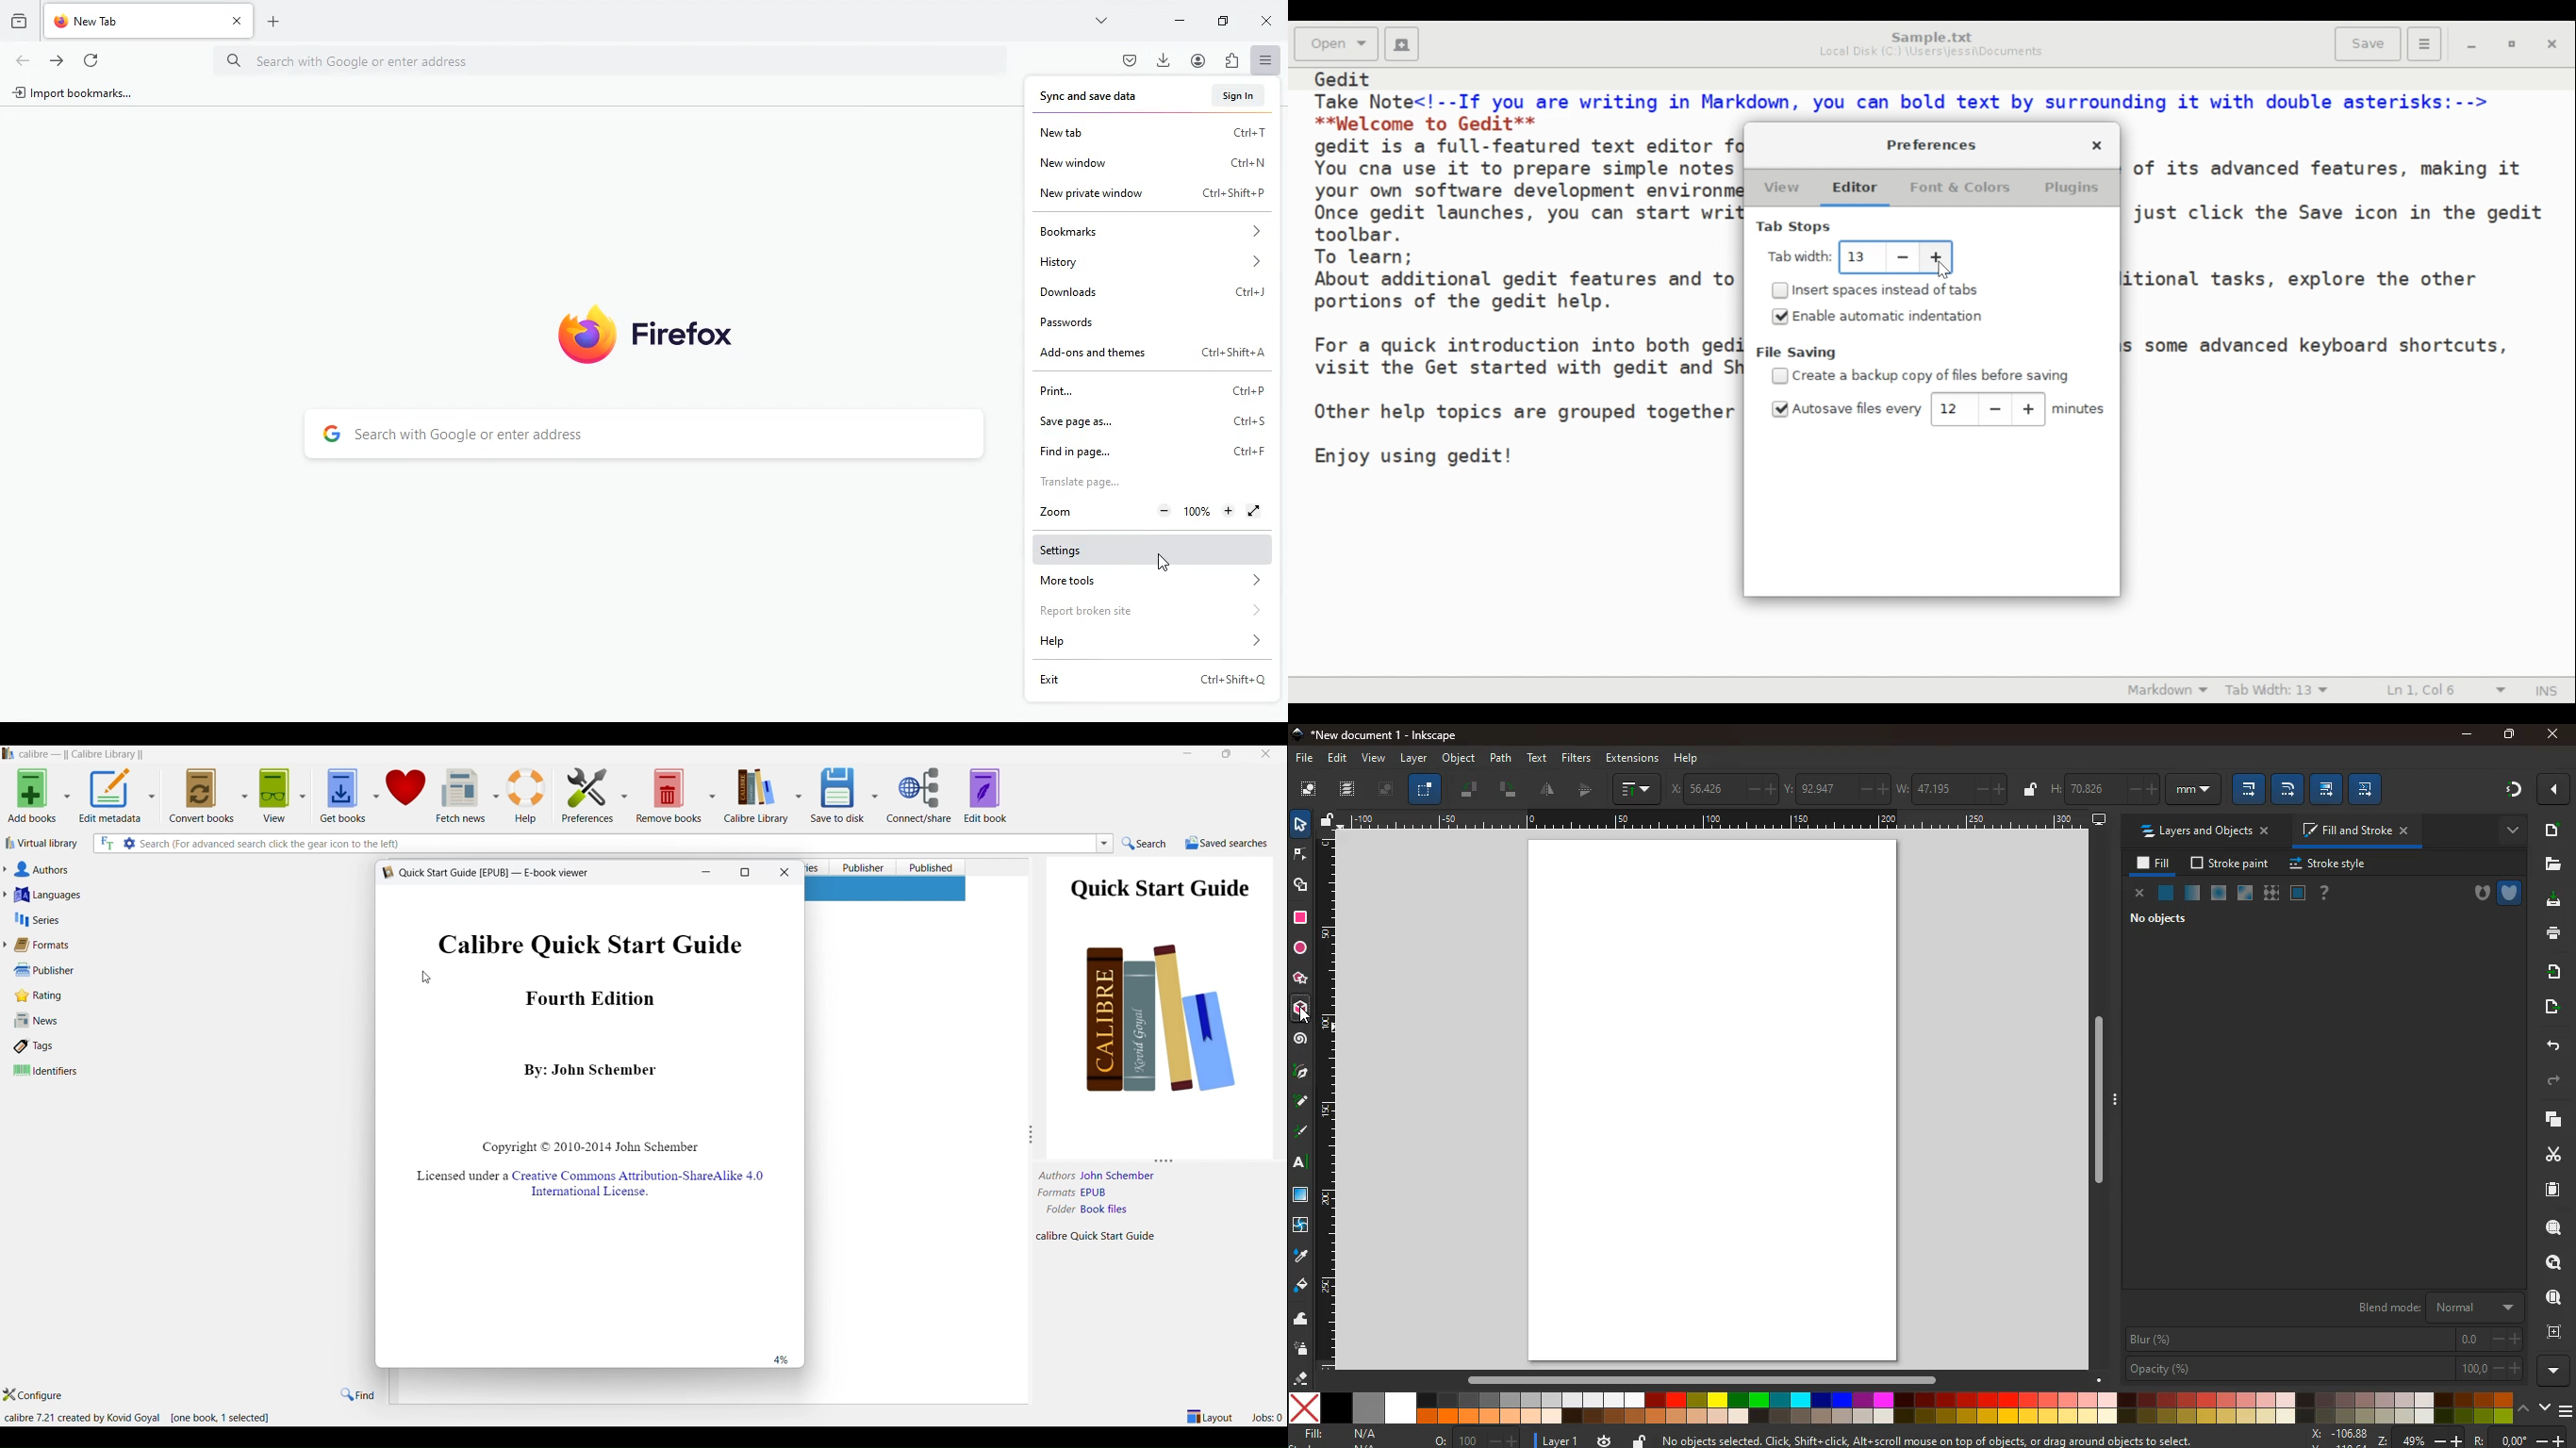 This screenshot has height=1456, width=2576. I want to click on maximize, so click(1230, 755).